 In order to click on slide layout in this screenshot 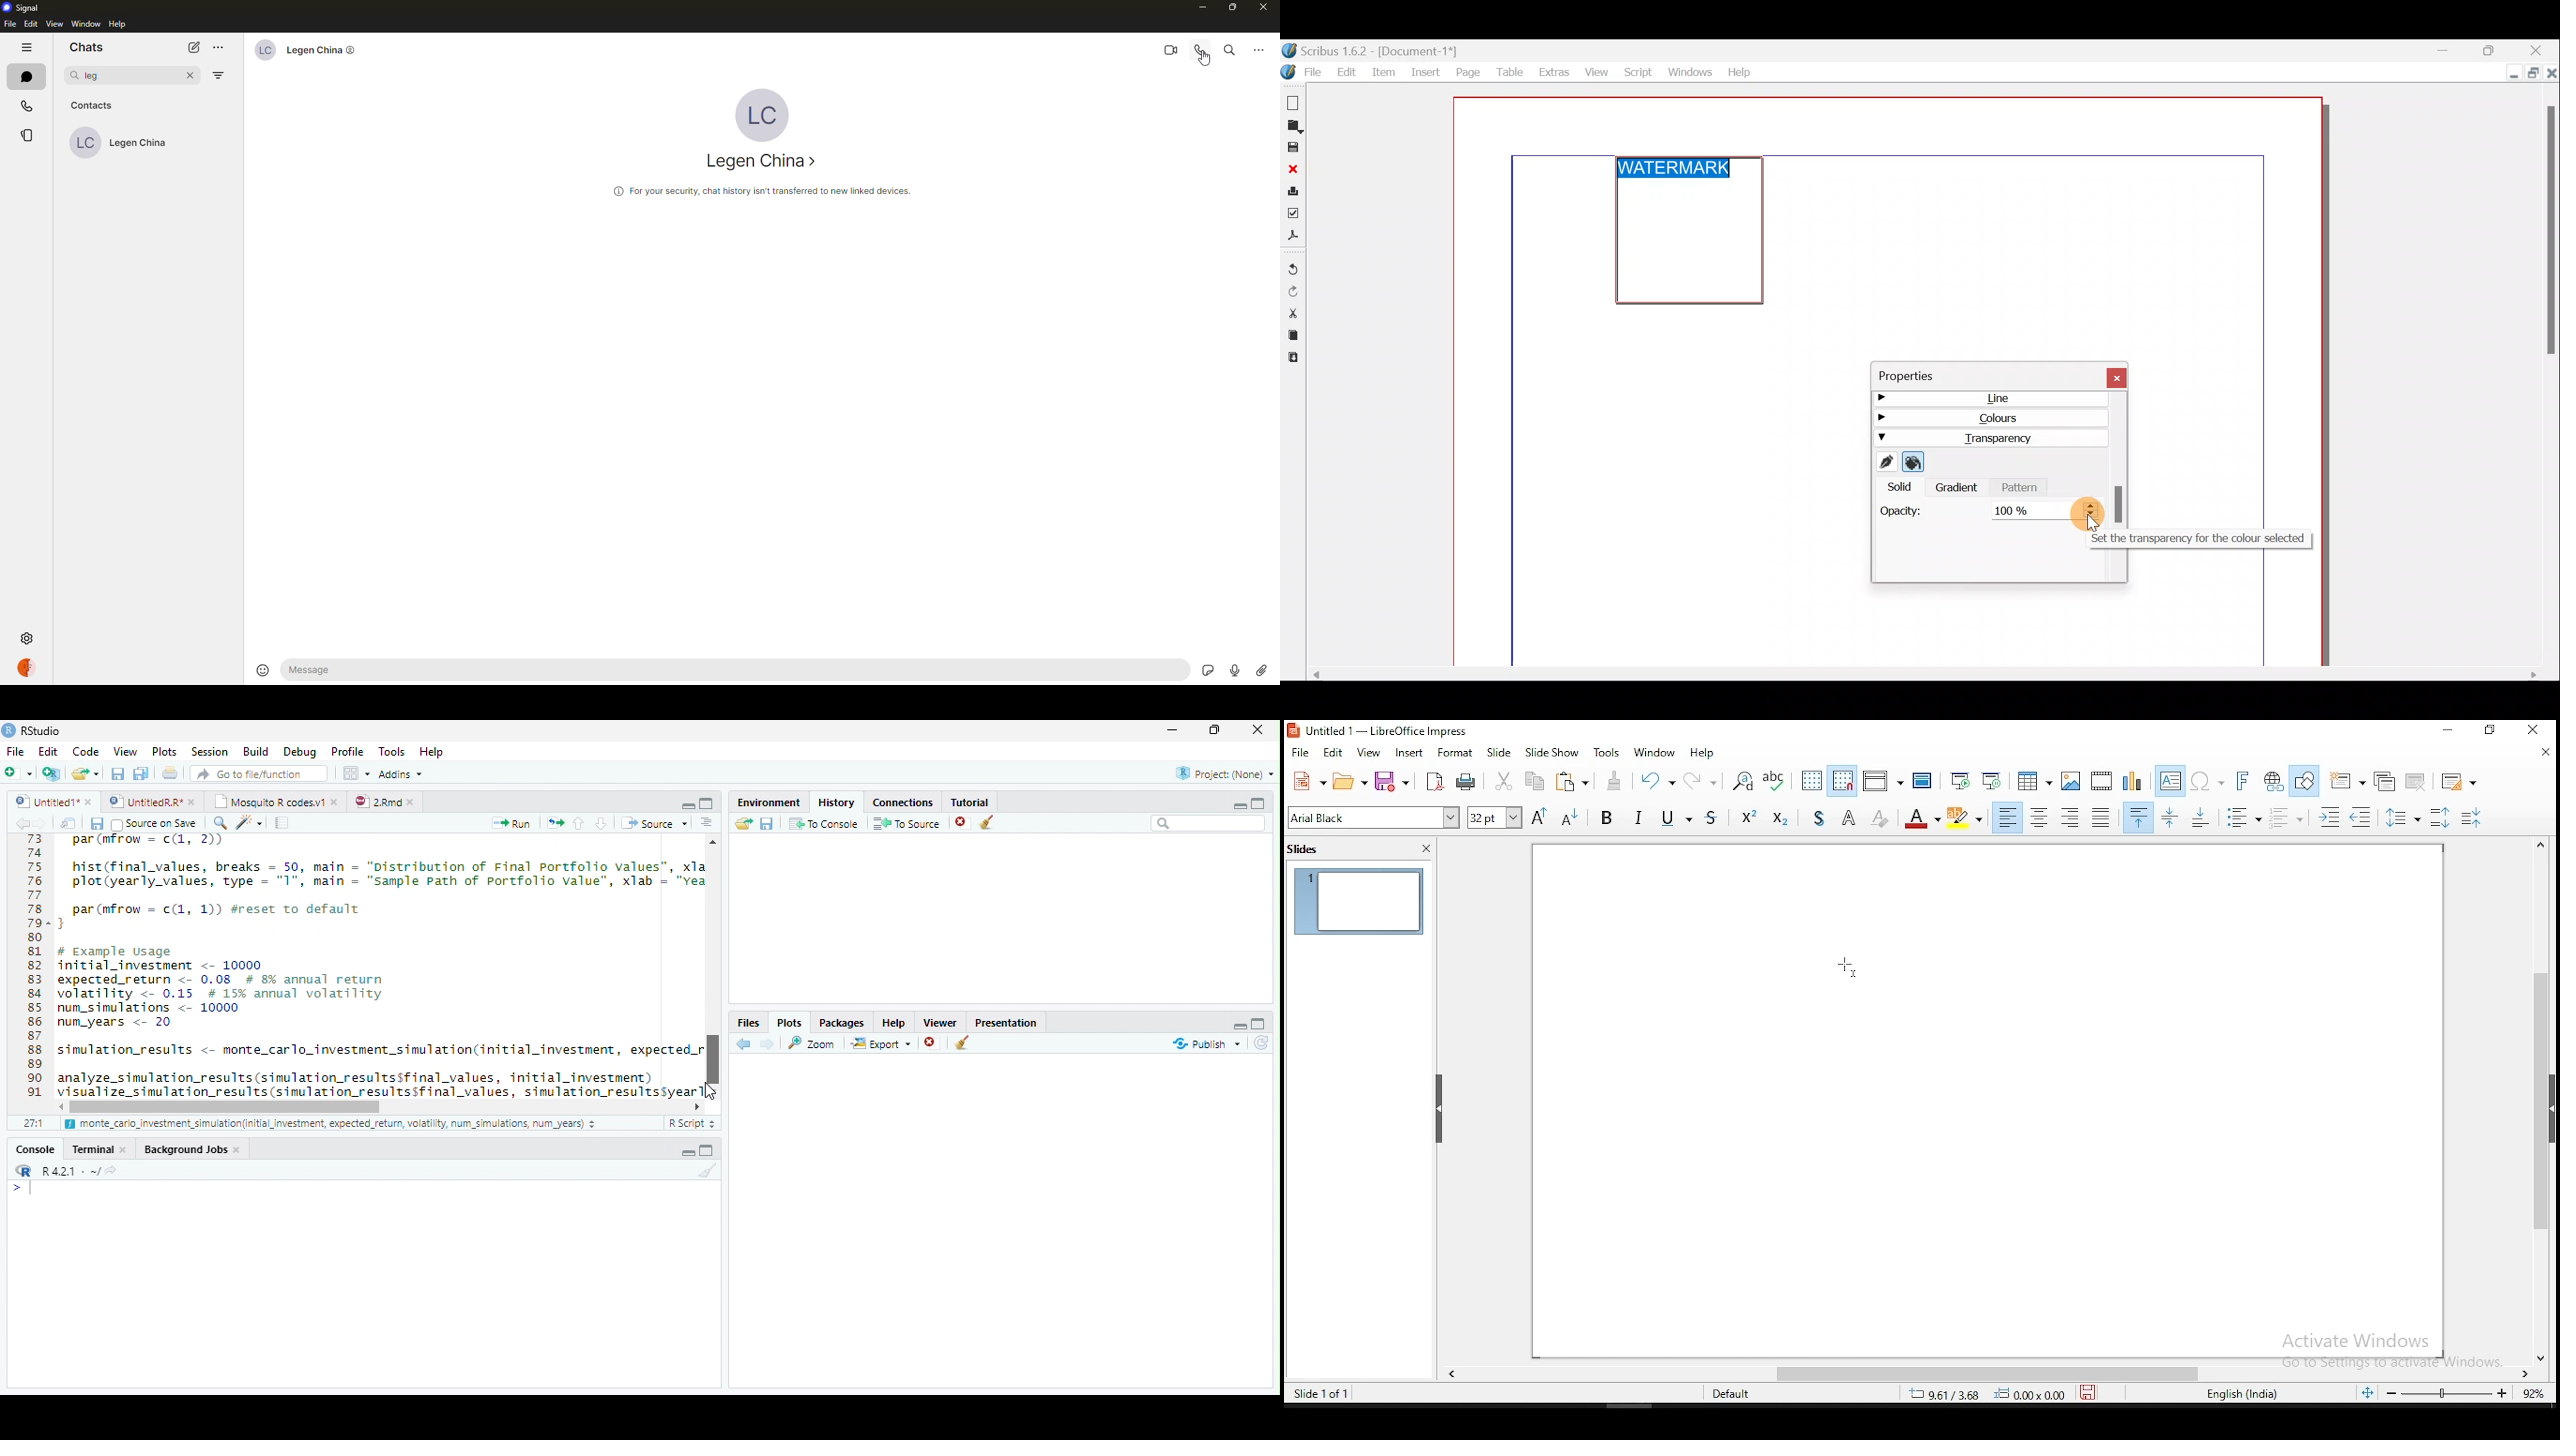, I will do `click(2461, 782)`.